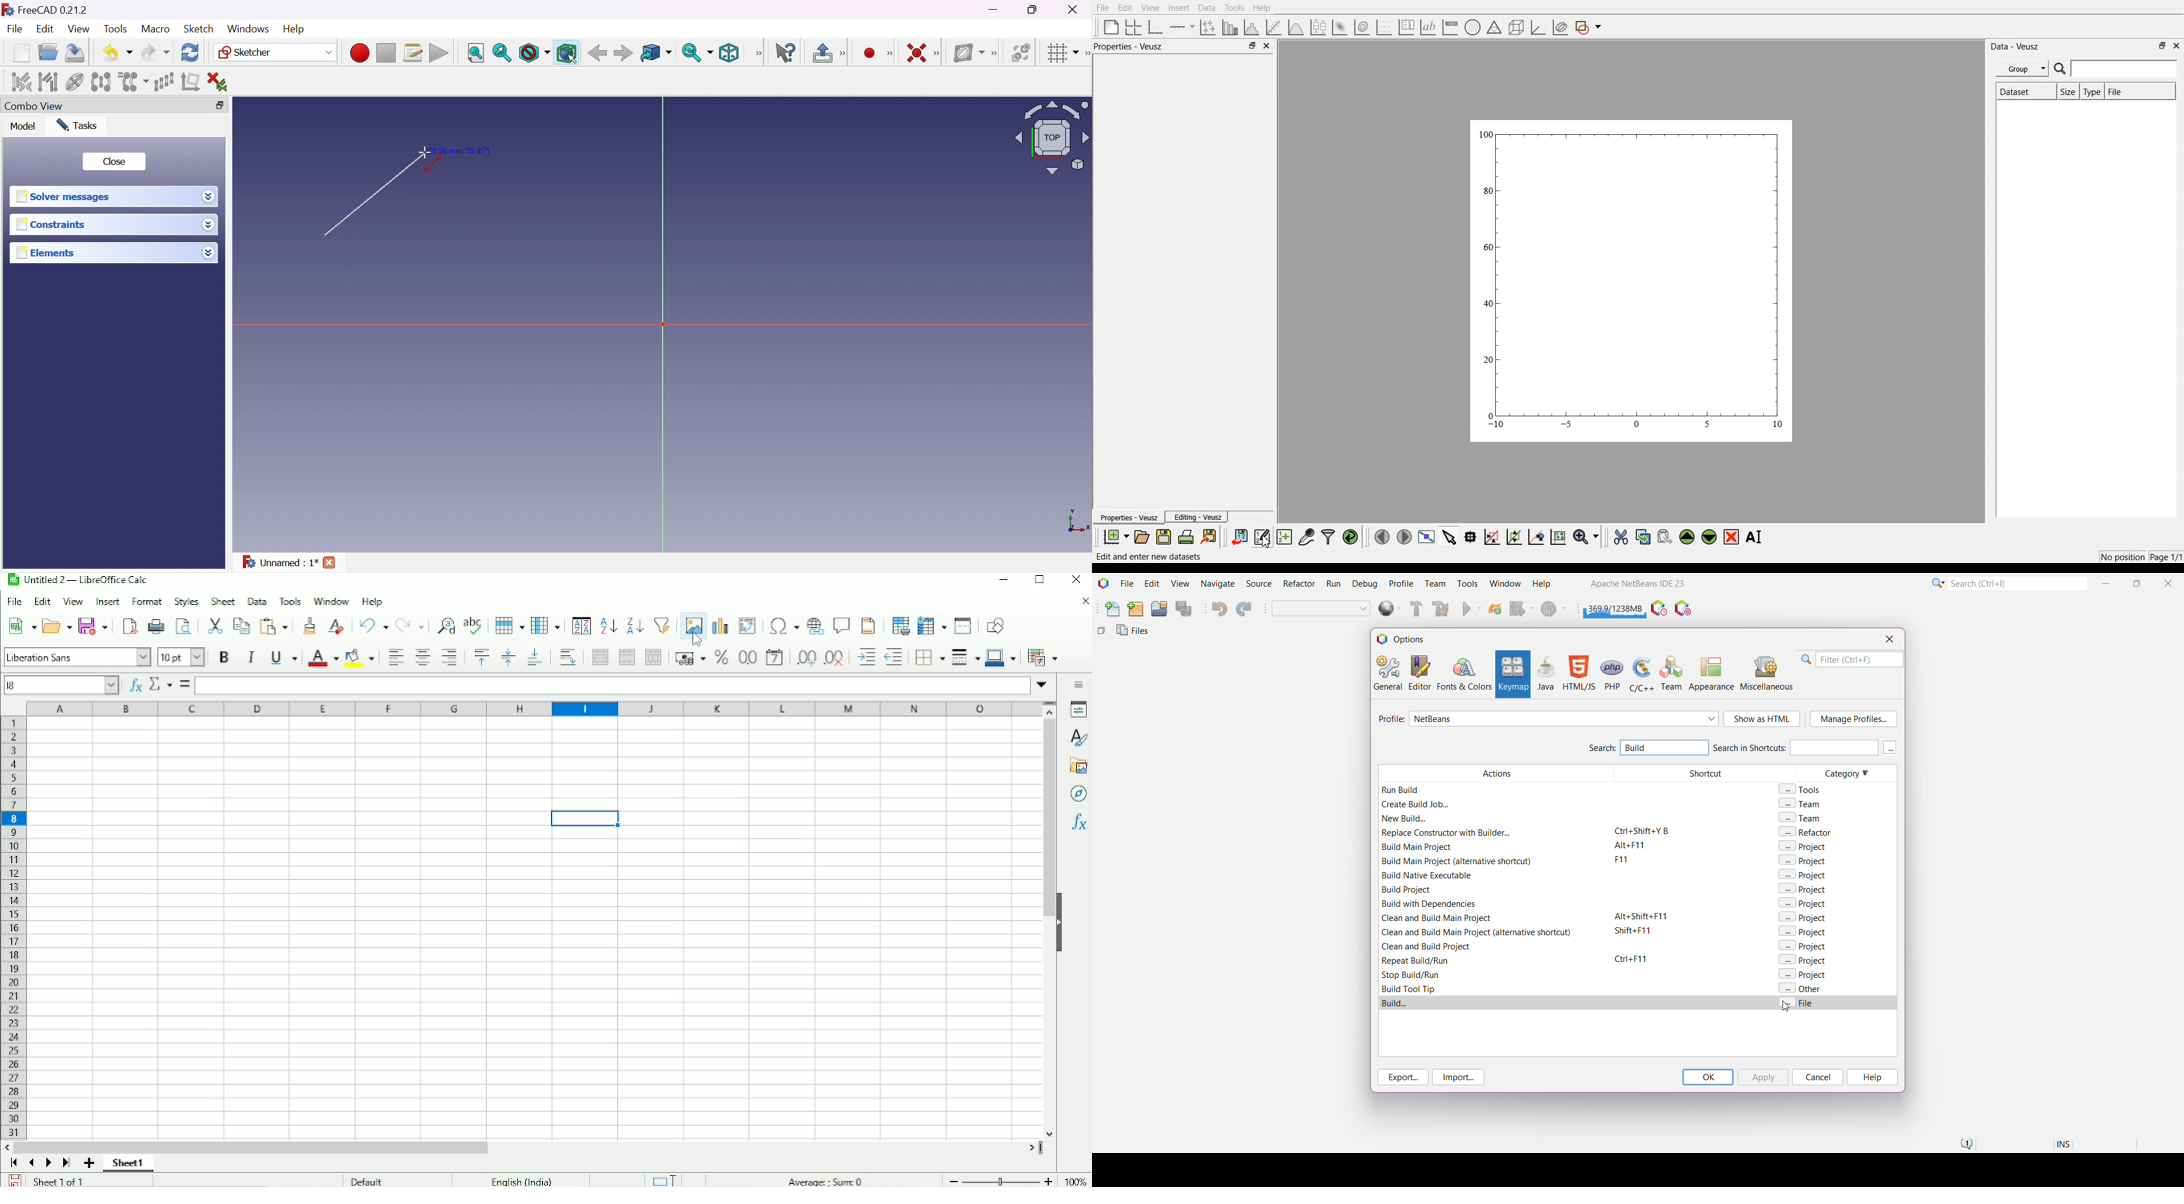  I want to click on Standard selection, so click(667, 1179).